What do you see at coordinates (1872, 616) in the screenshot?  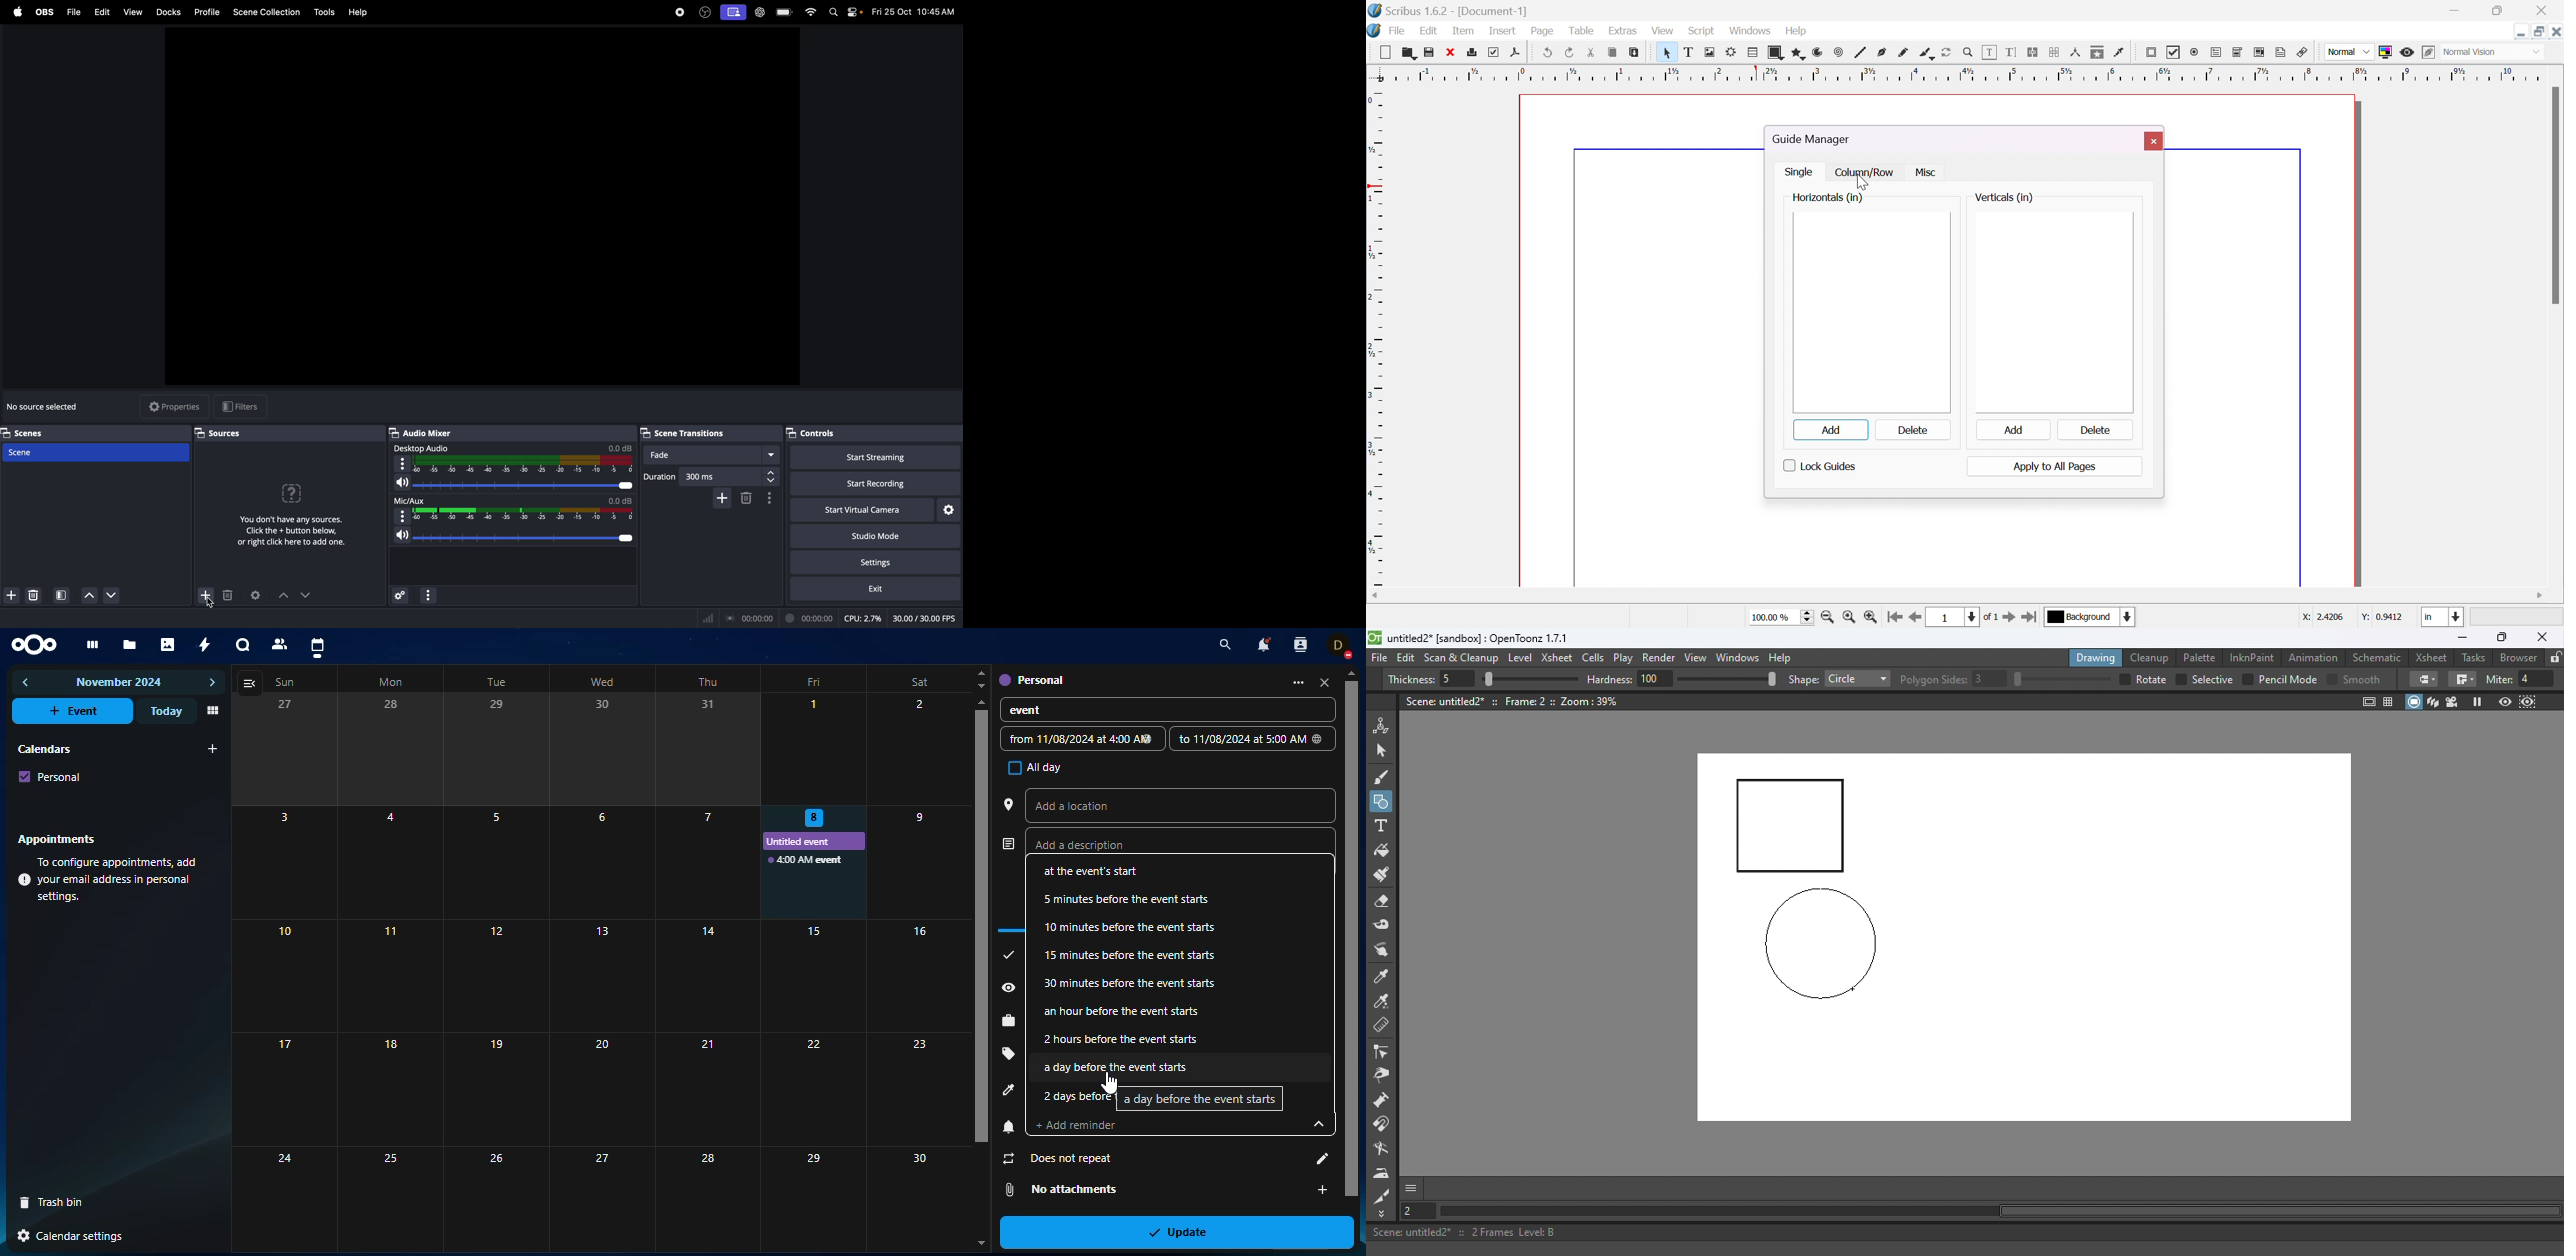 I see `zoom in` at bounding box center [1872, 616].